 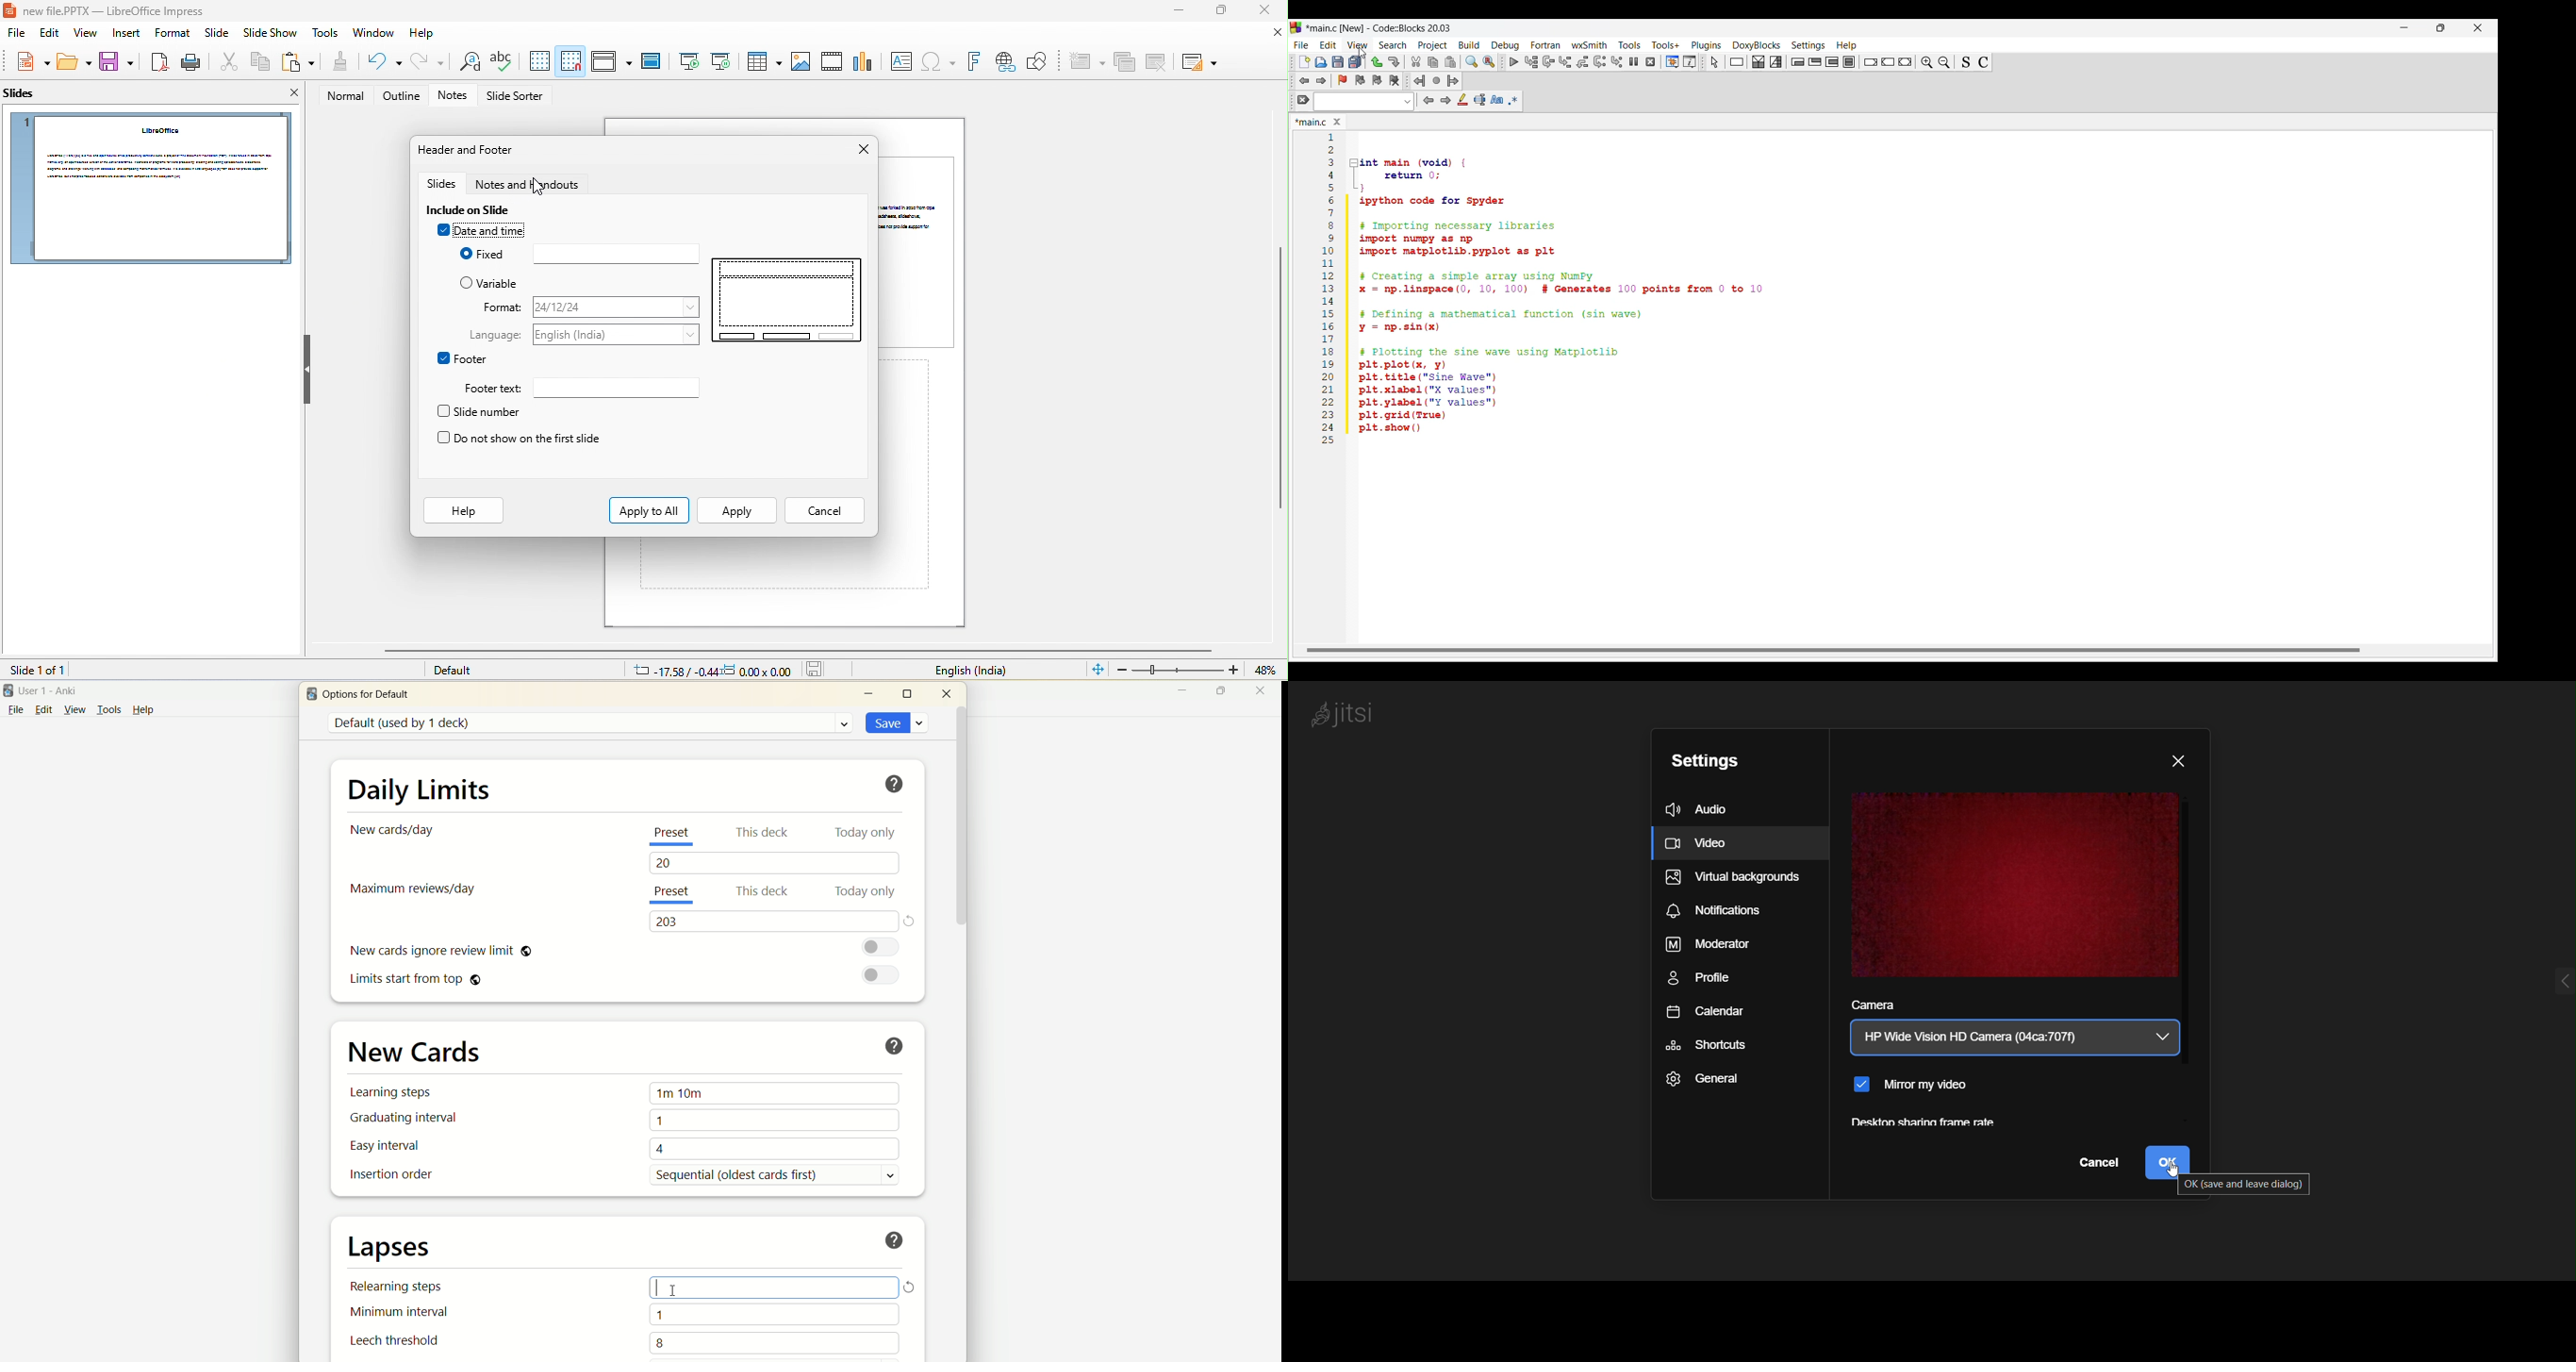 What do you see at coordinates (423, 34) in the screenshot?
I see `help` at bounding box center [423, 34].